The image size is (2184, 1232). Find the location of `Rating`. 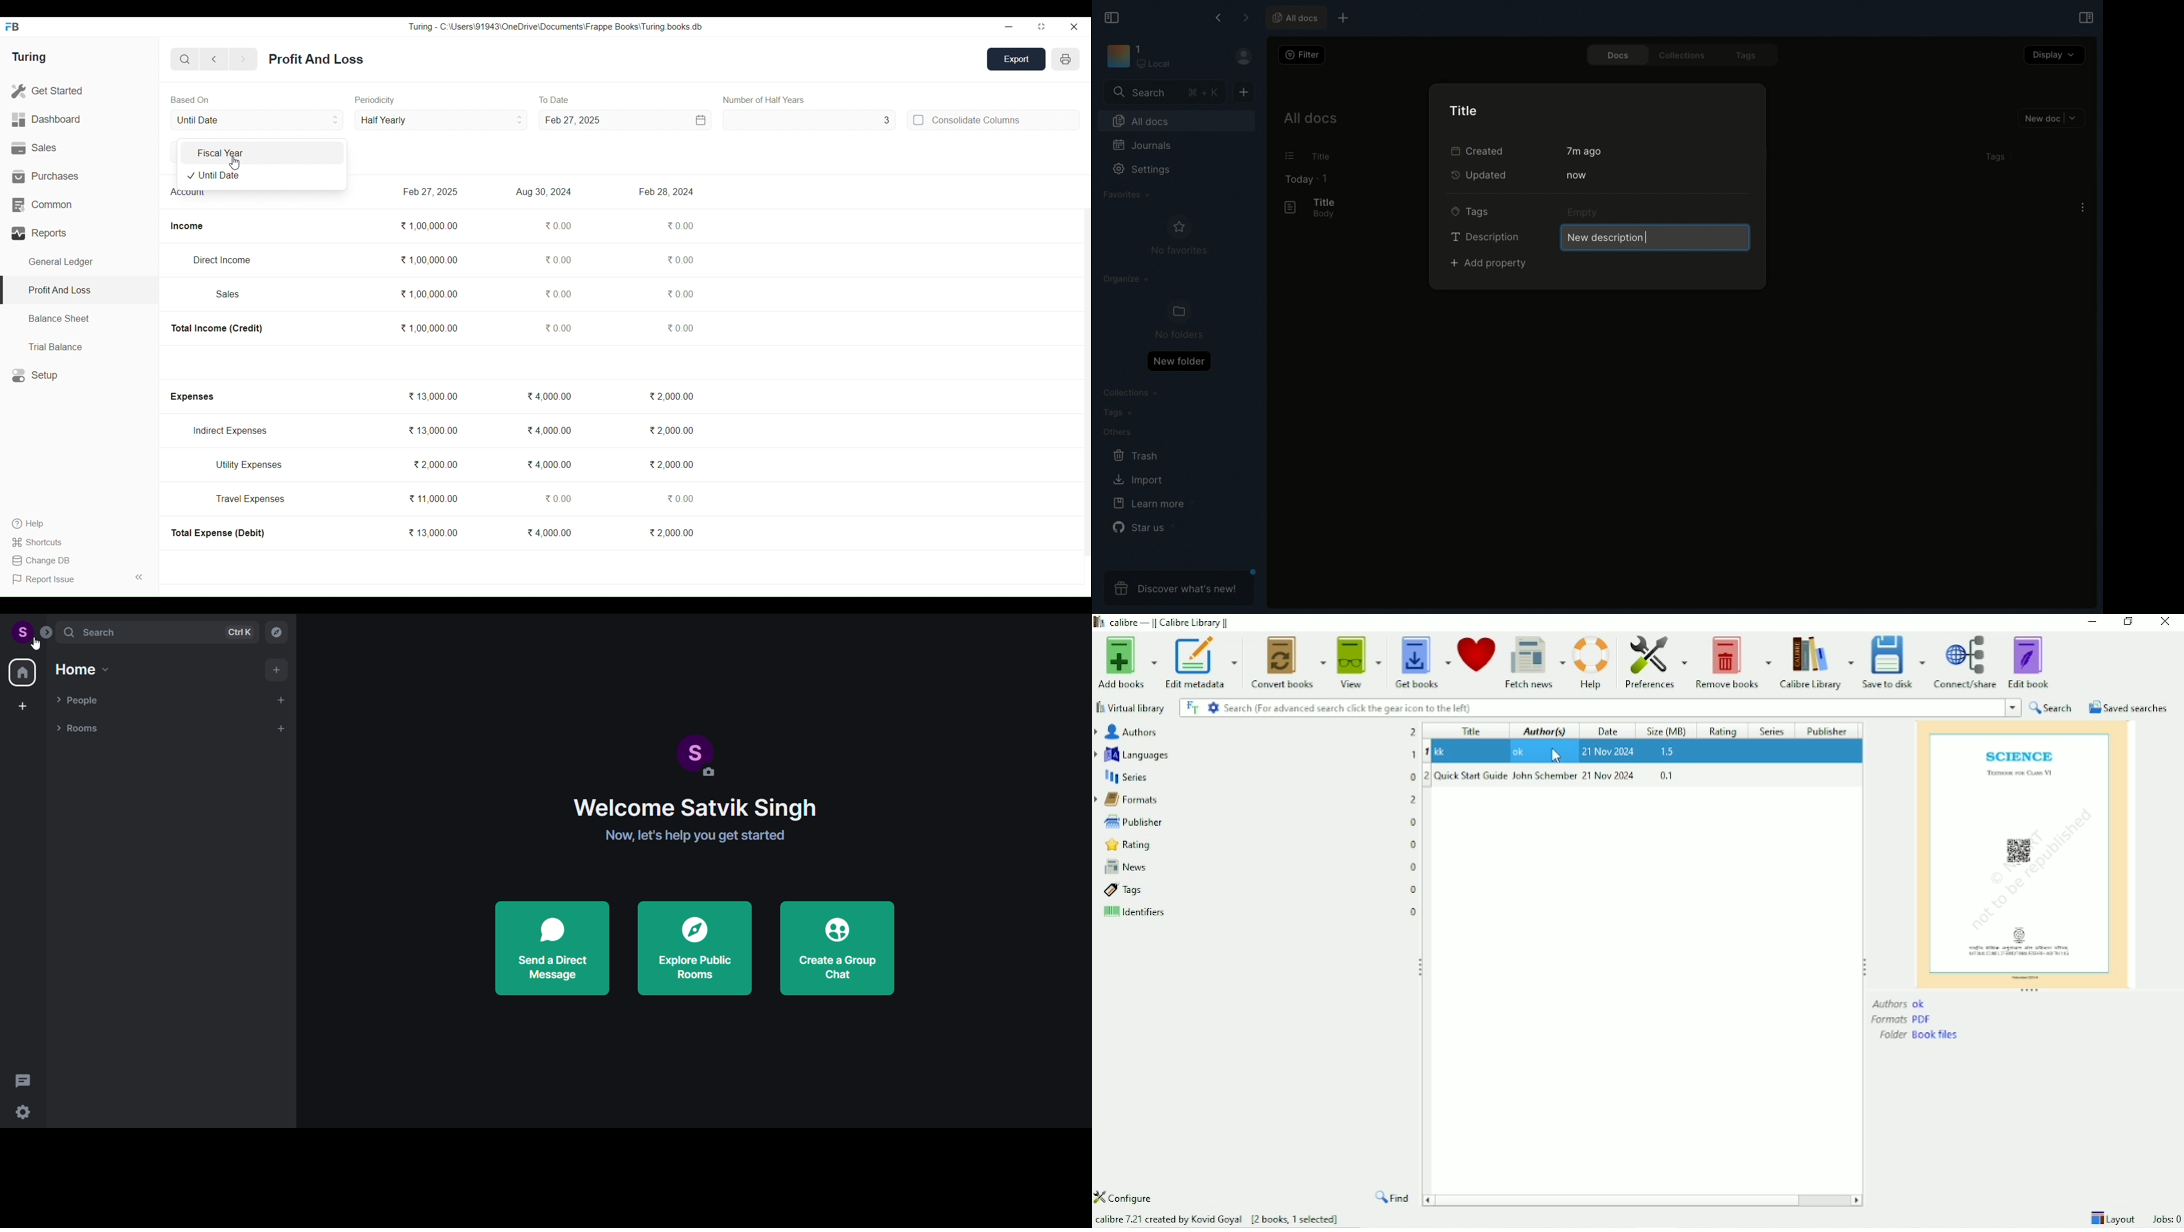

Rating is located at coordinates (1724, 731).